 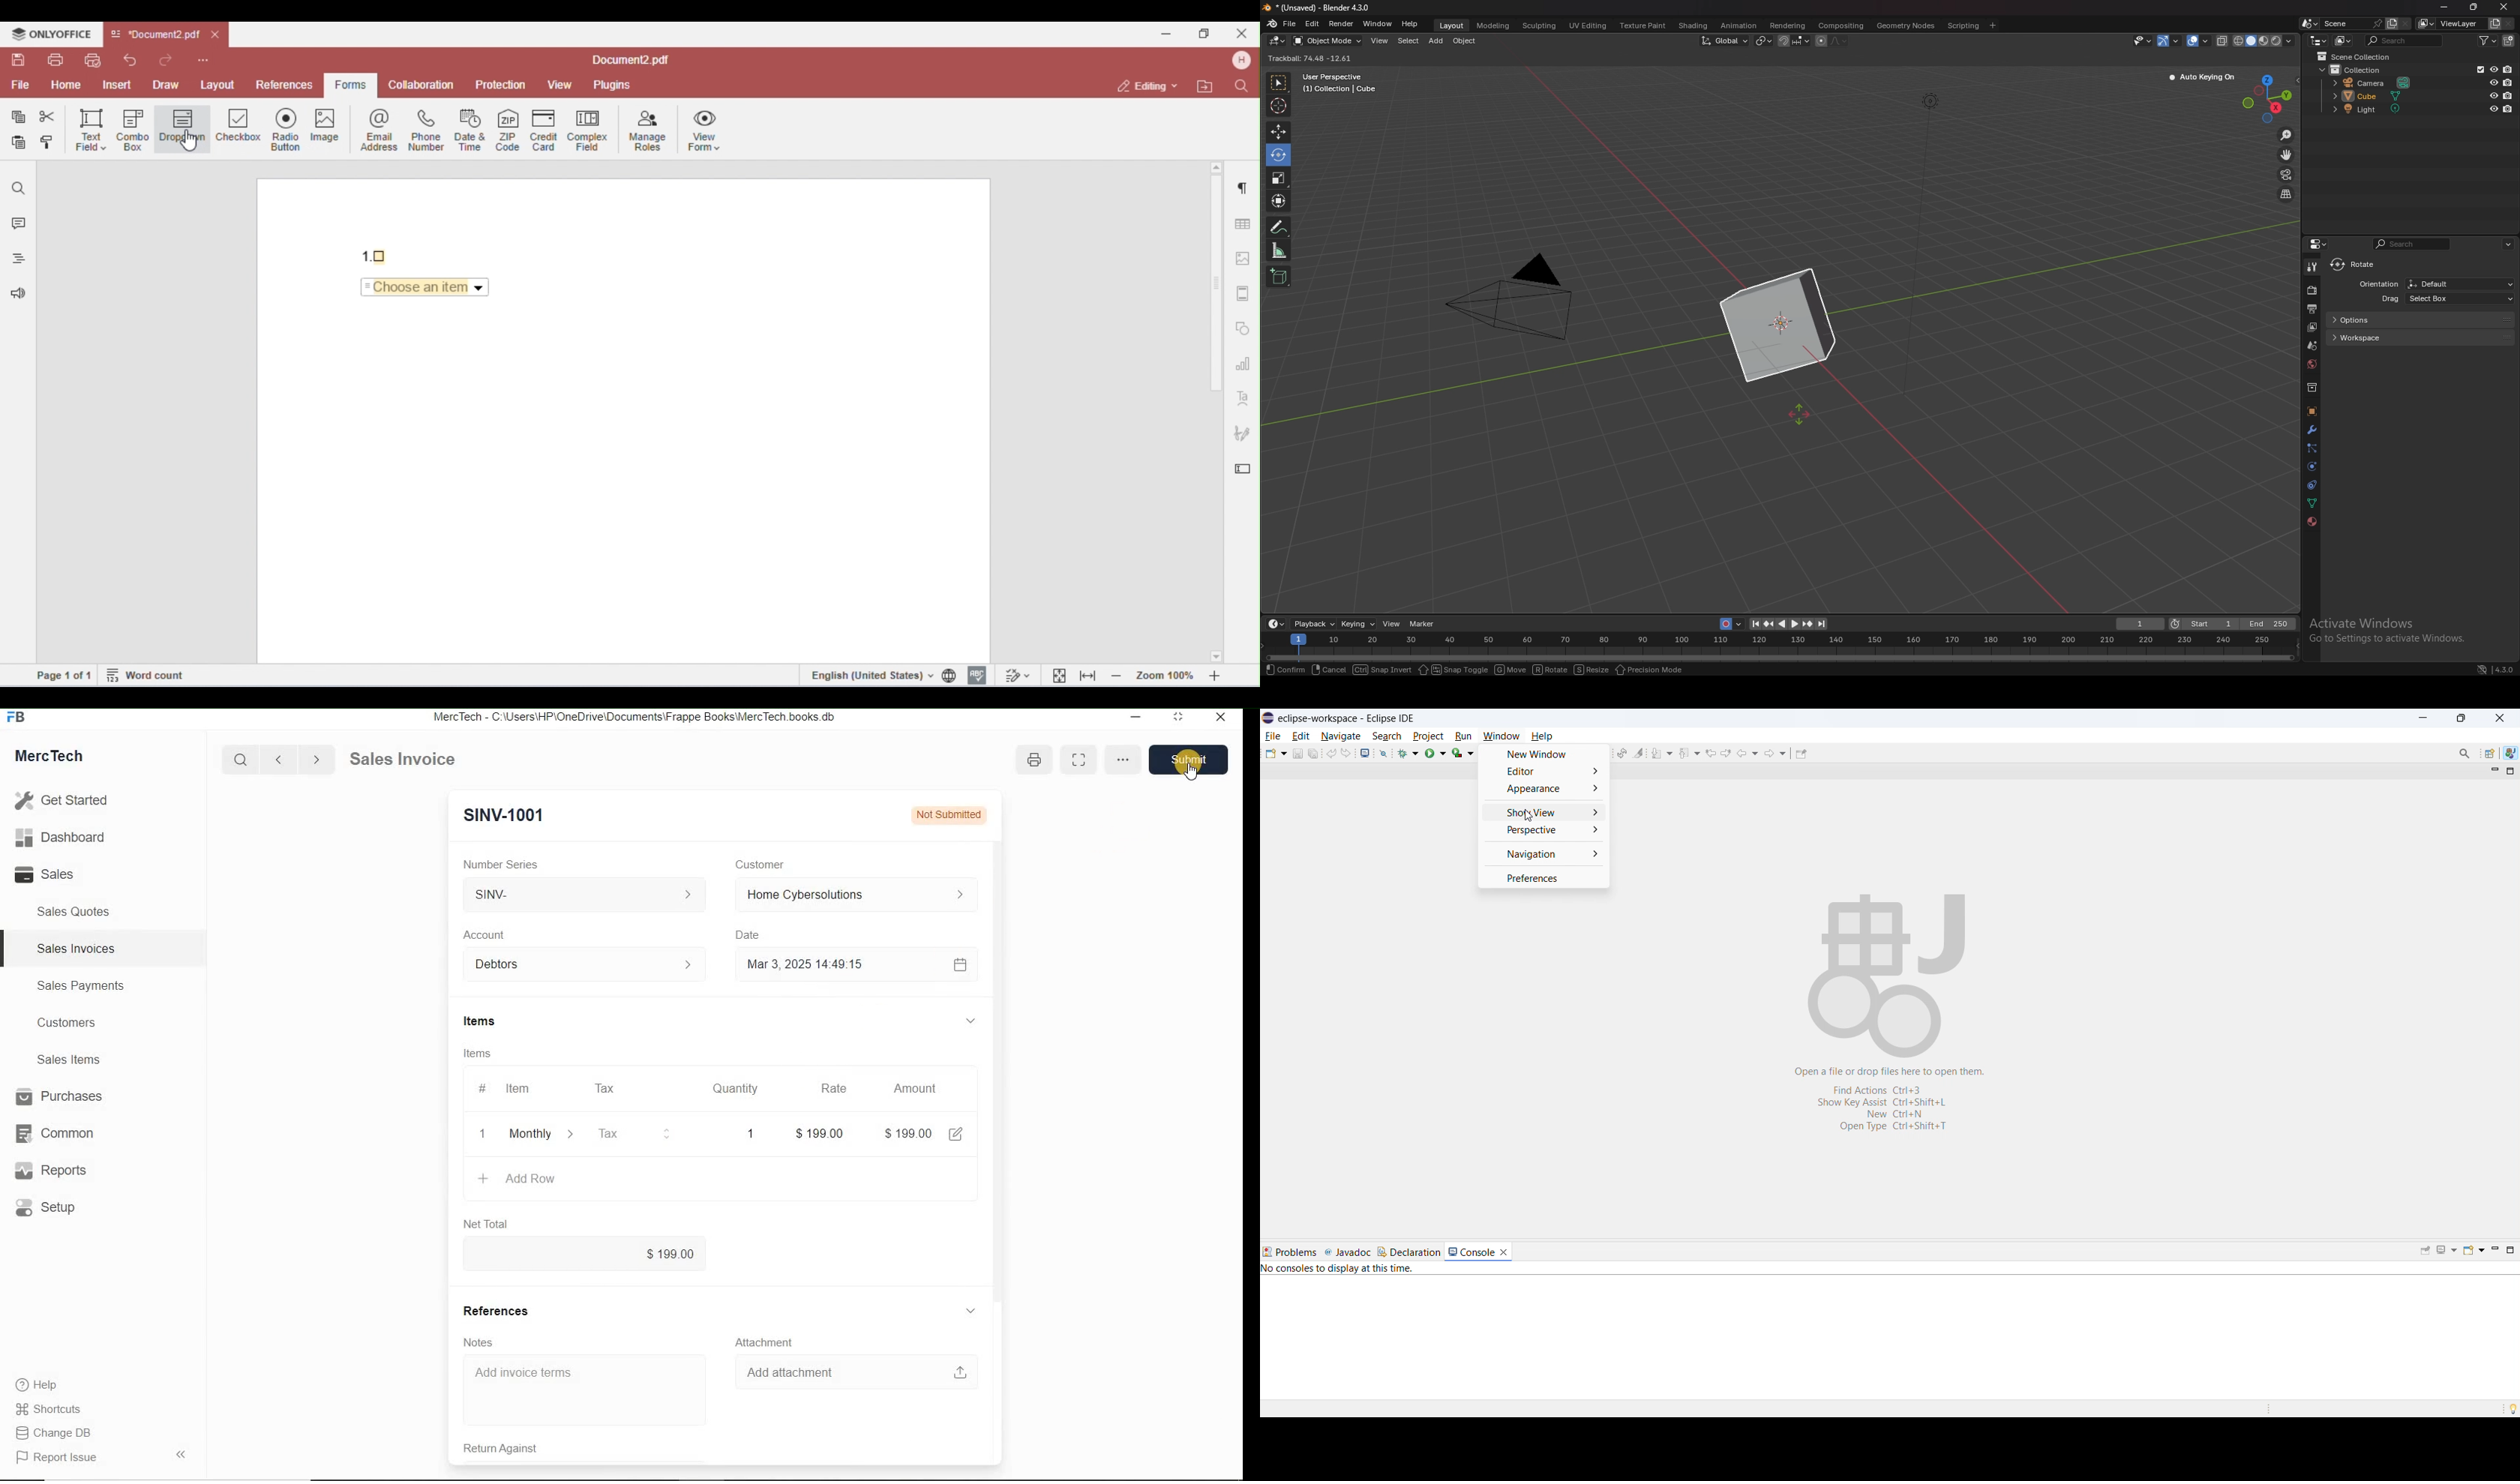 I want to click on Calendar, so click(x=959, y=966).